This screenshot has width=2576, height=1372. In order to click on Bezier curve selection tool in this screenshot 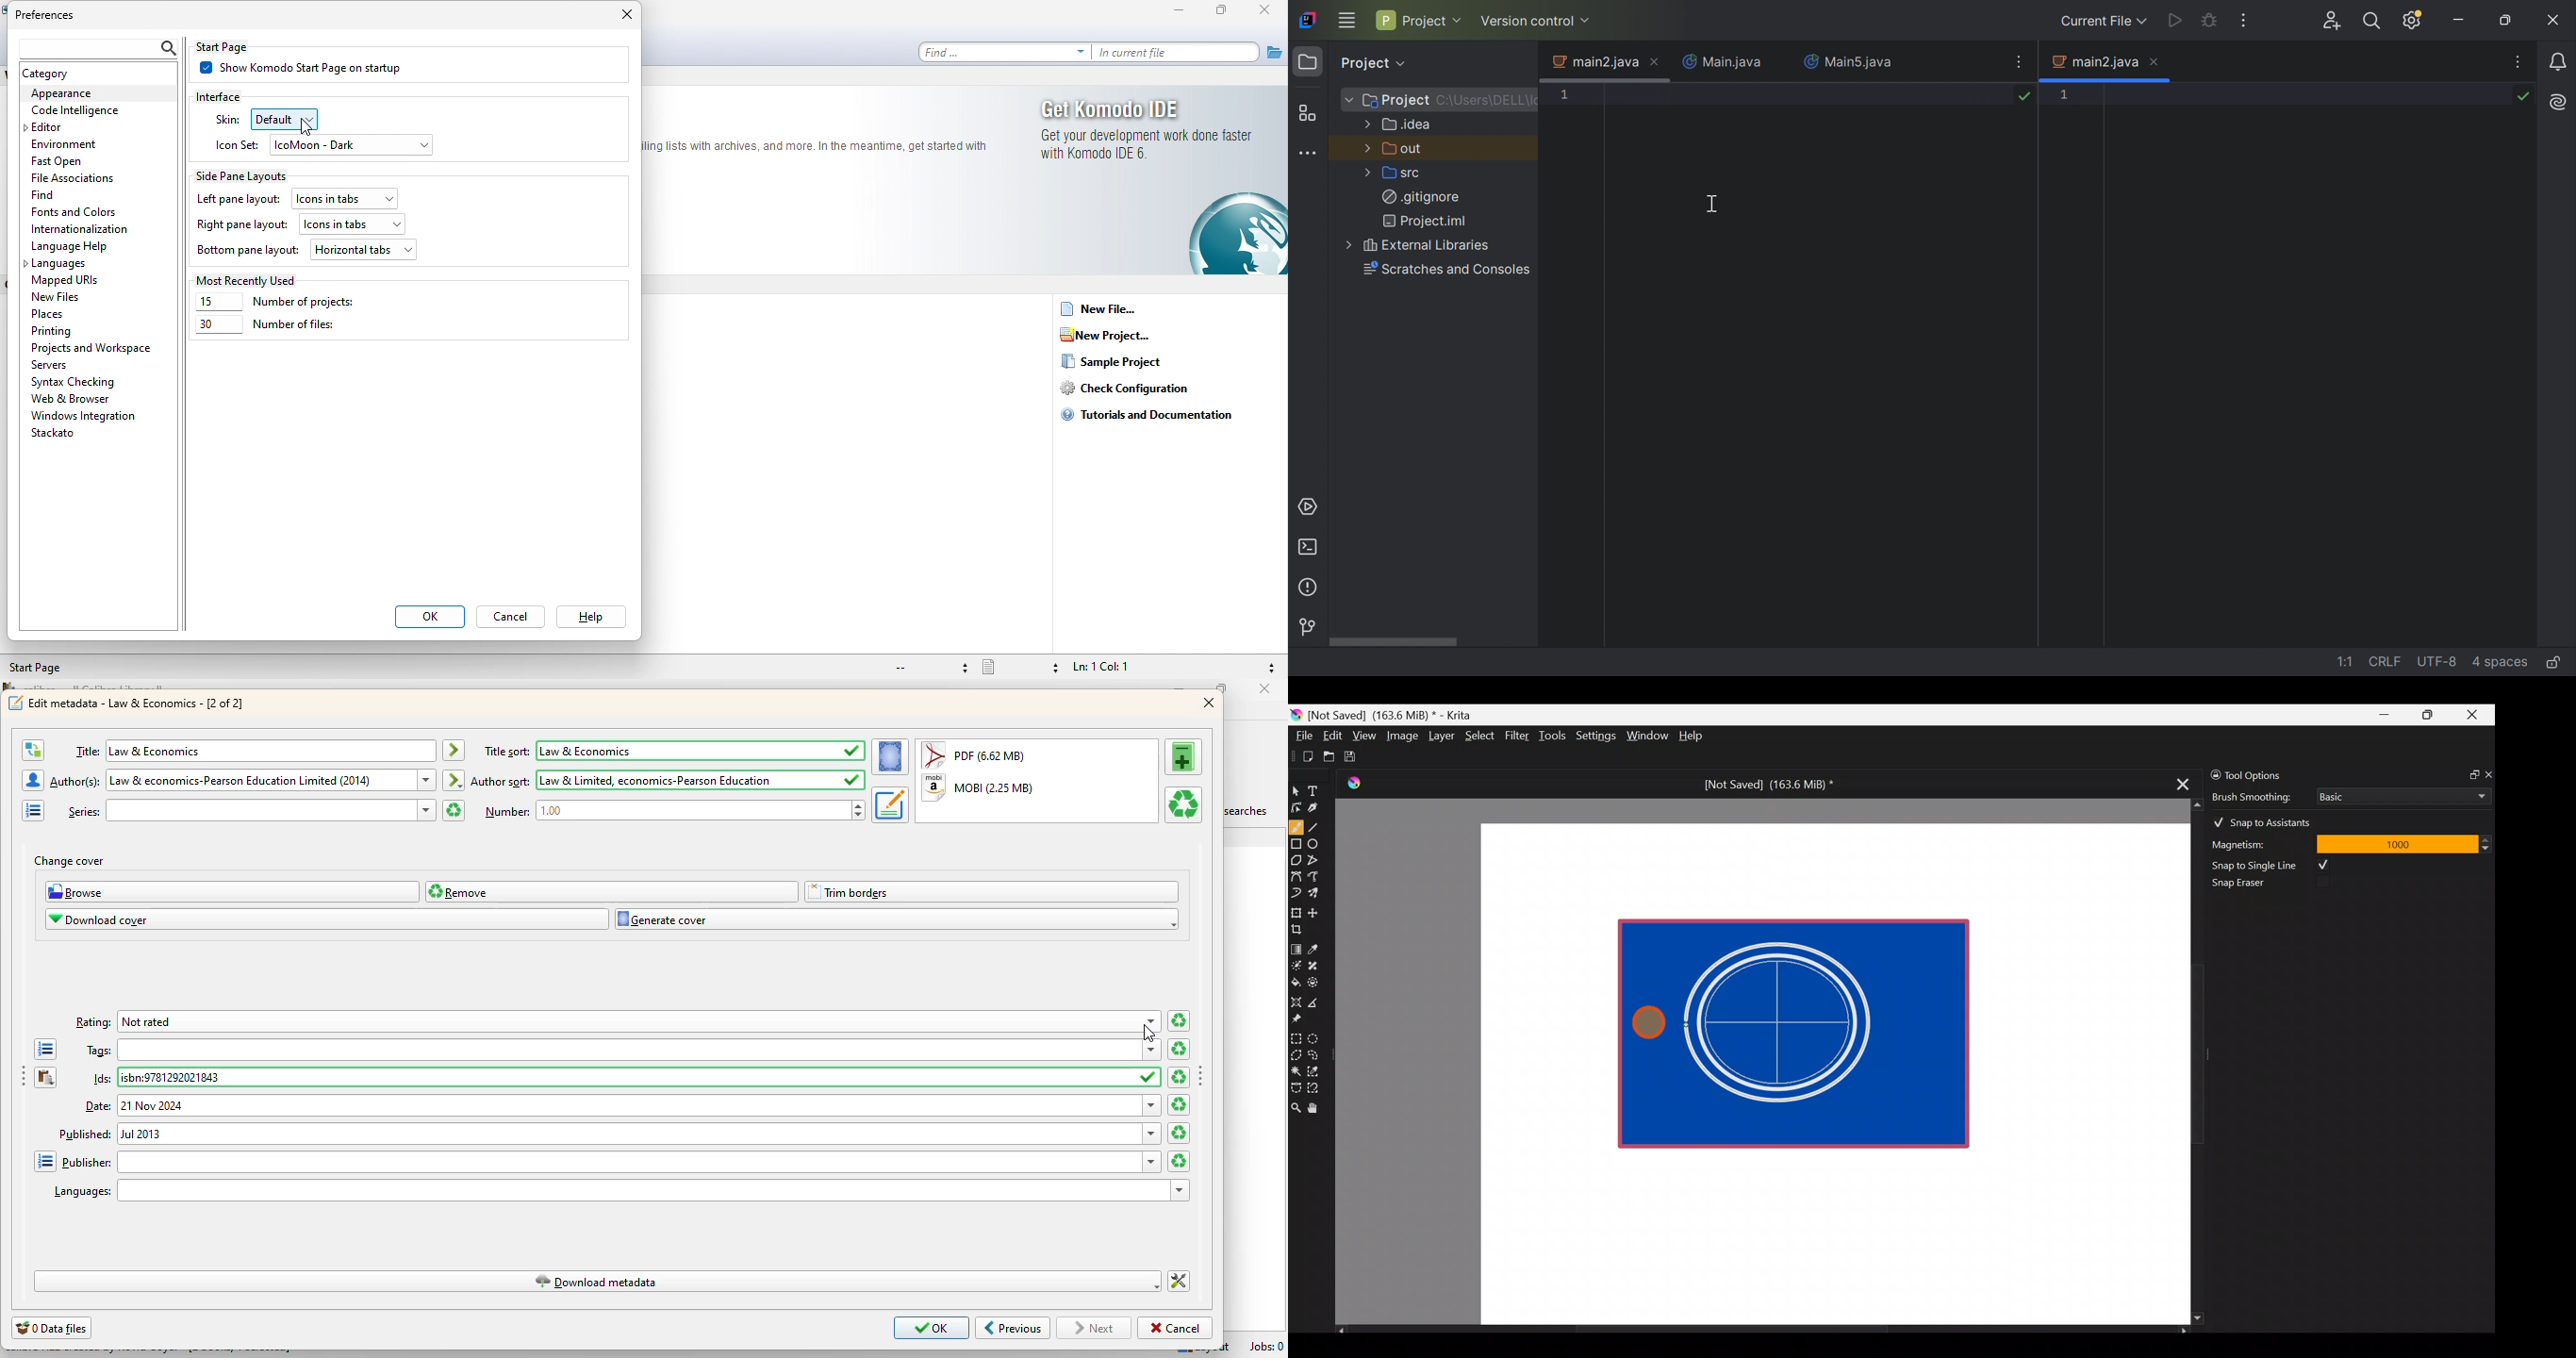, I will do `click(1296, 1086)`.